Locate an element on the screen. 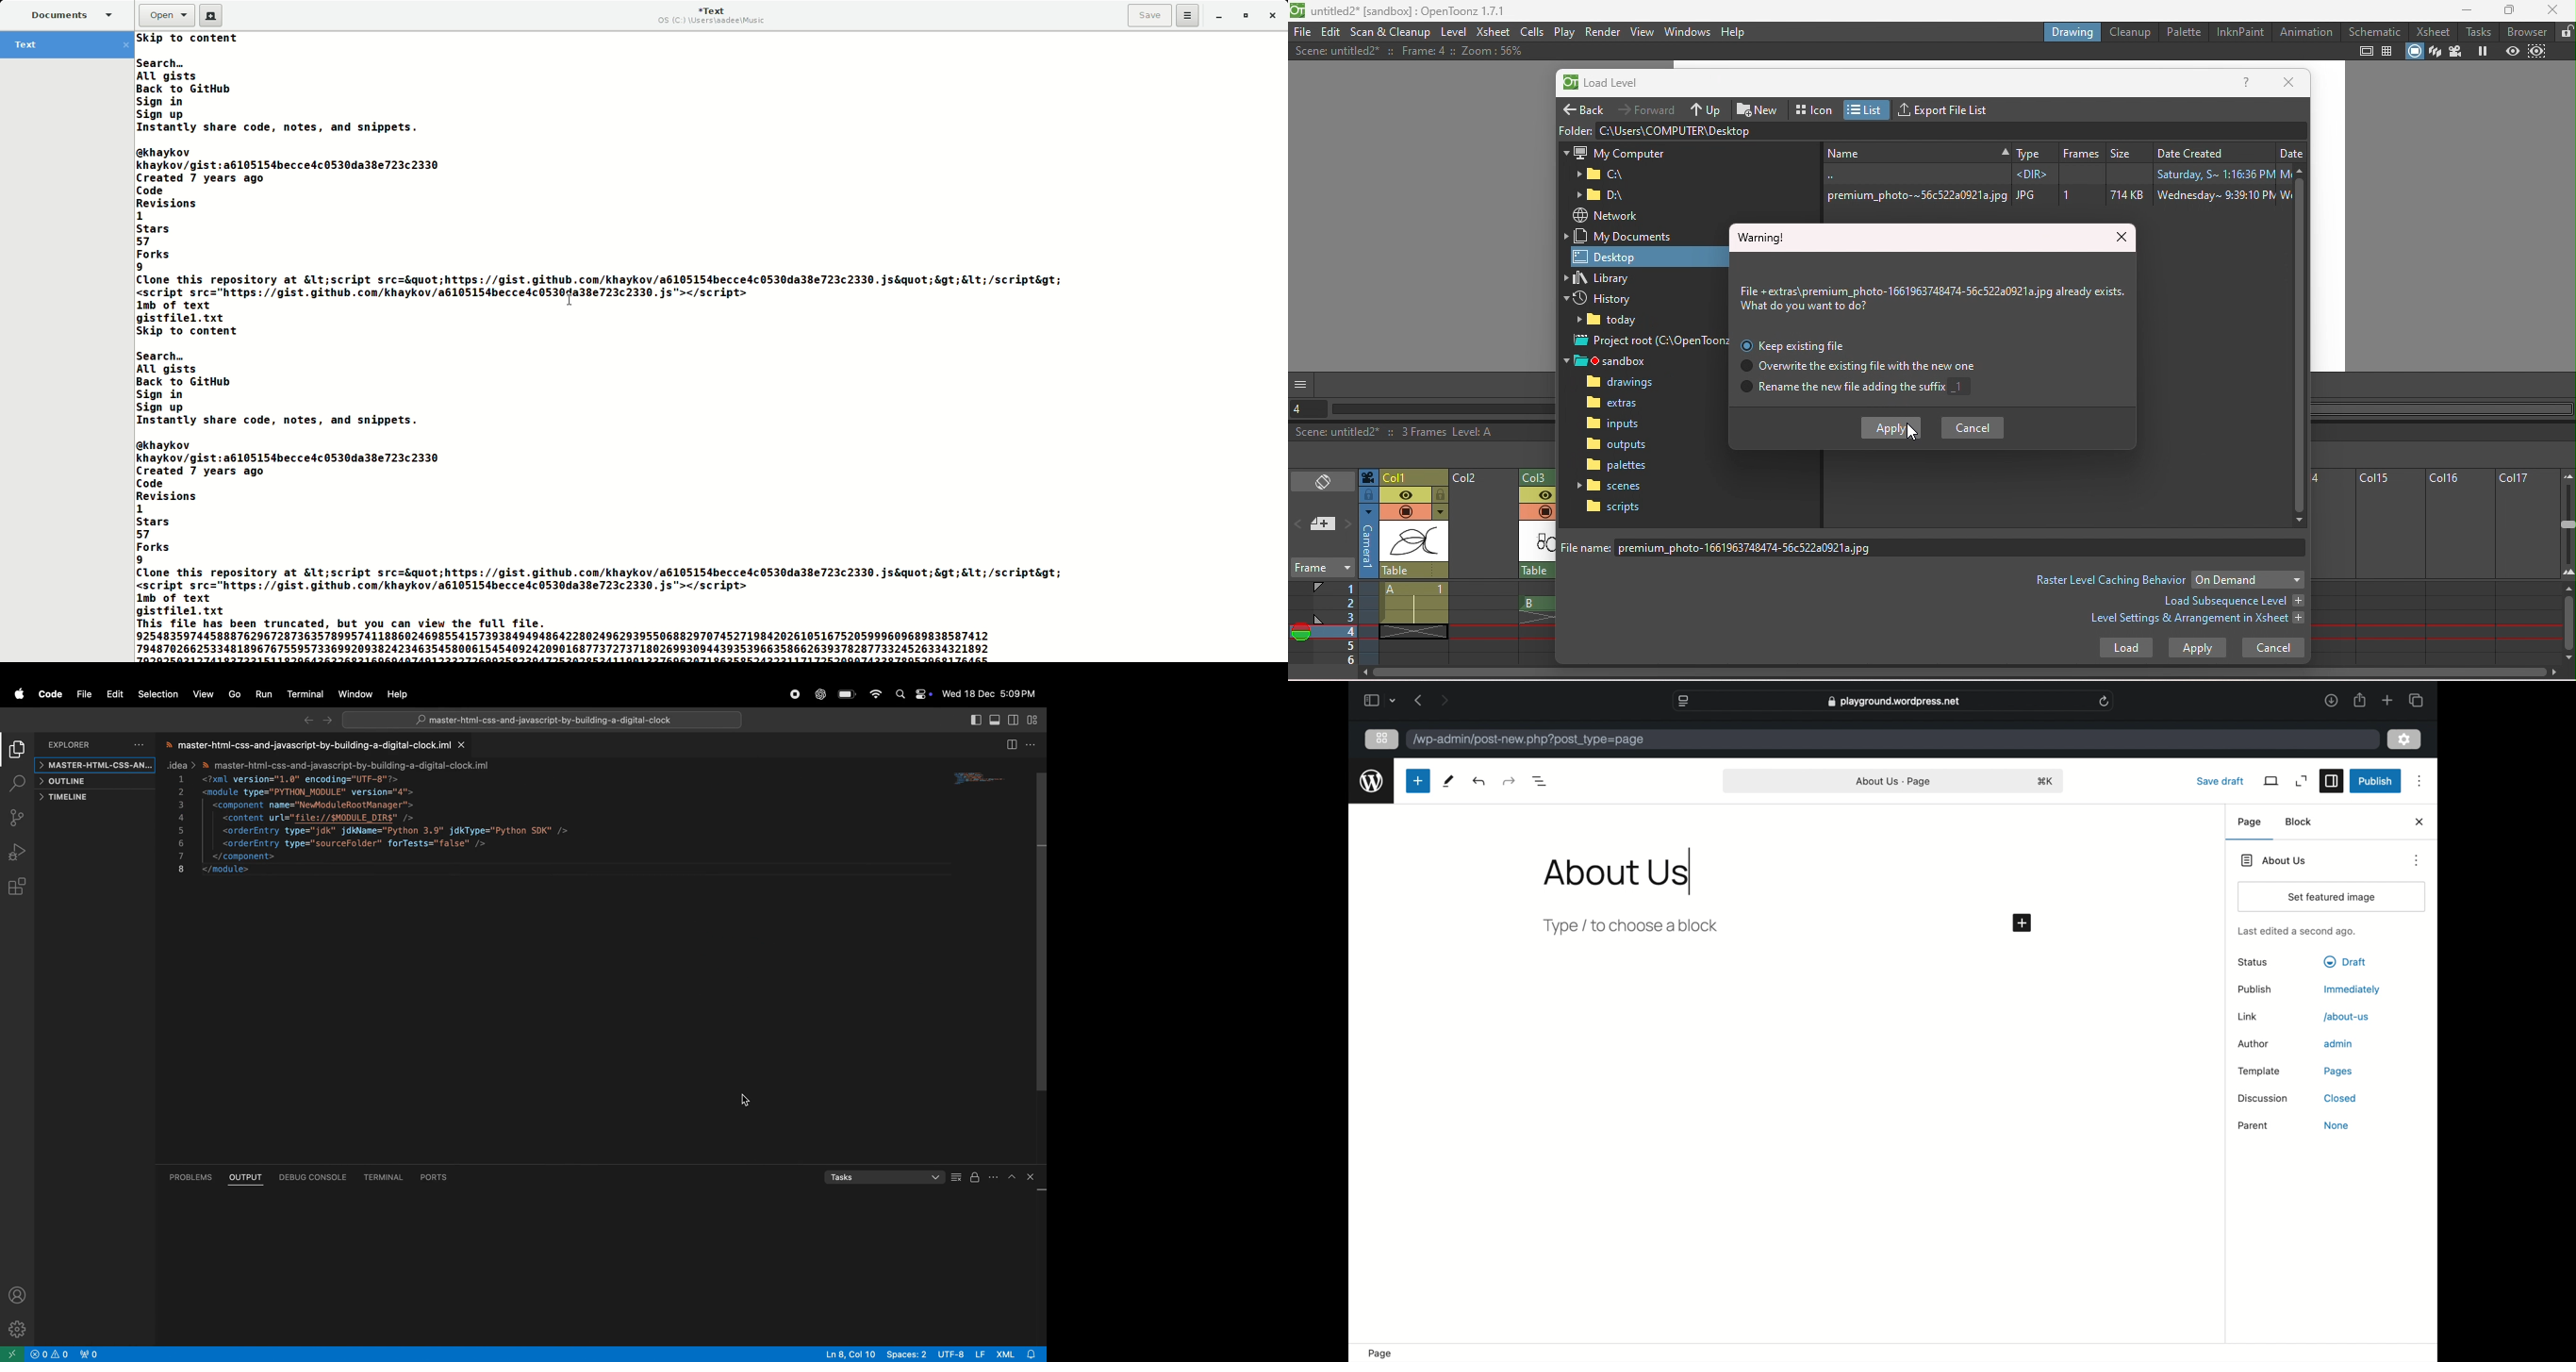  search is located at coordinates (19, 784).